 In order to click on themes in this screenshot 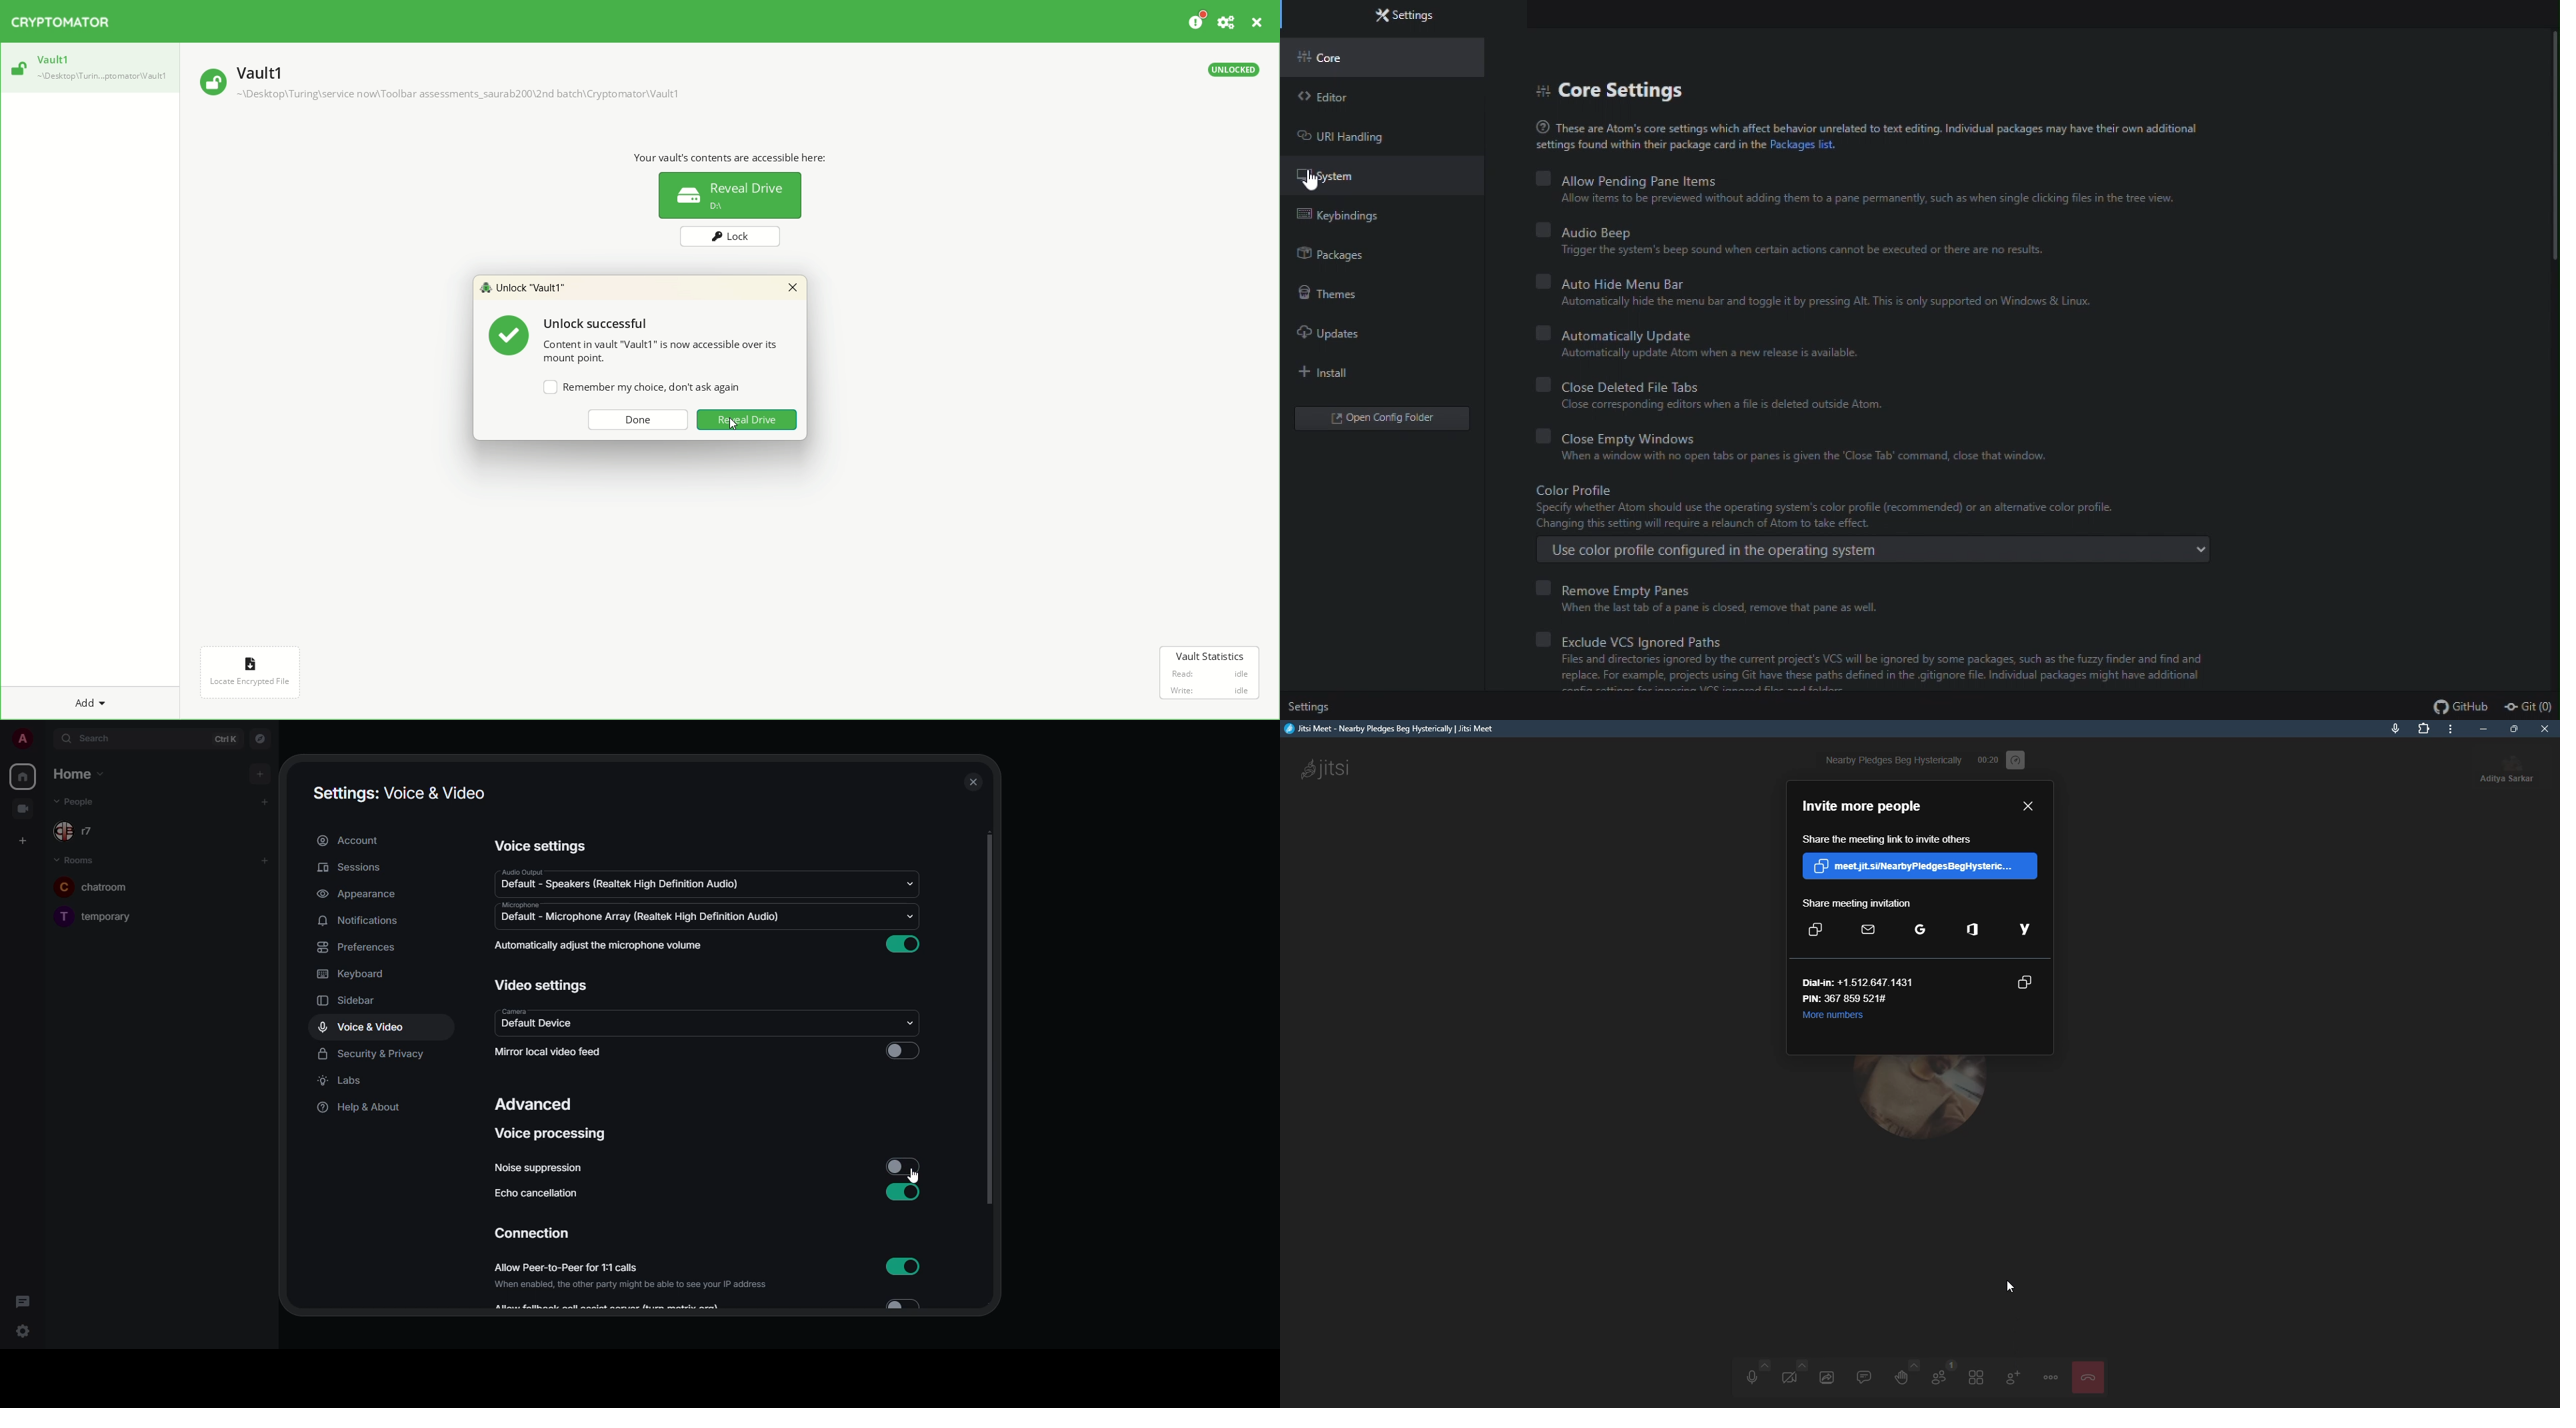, I will do `click(1335, 297)`.